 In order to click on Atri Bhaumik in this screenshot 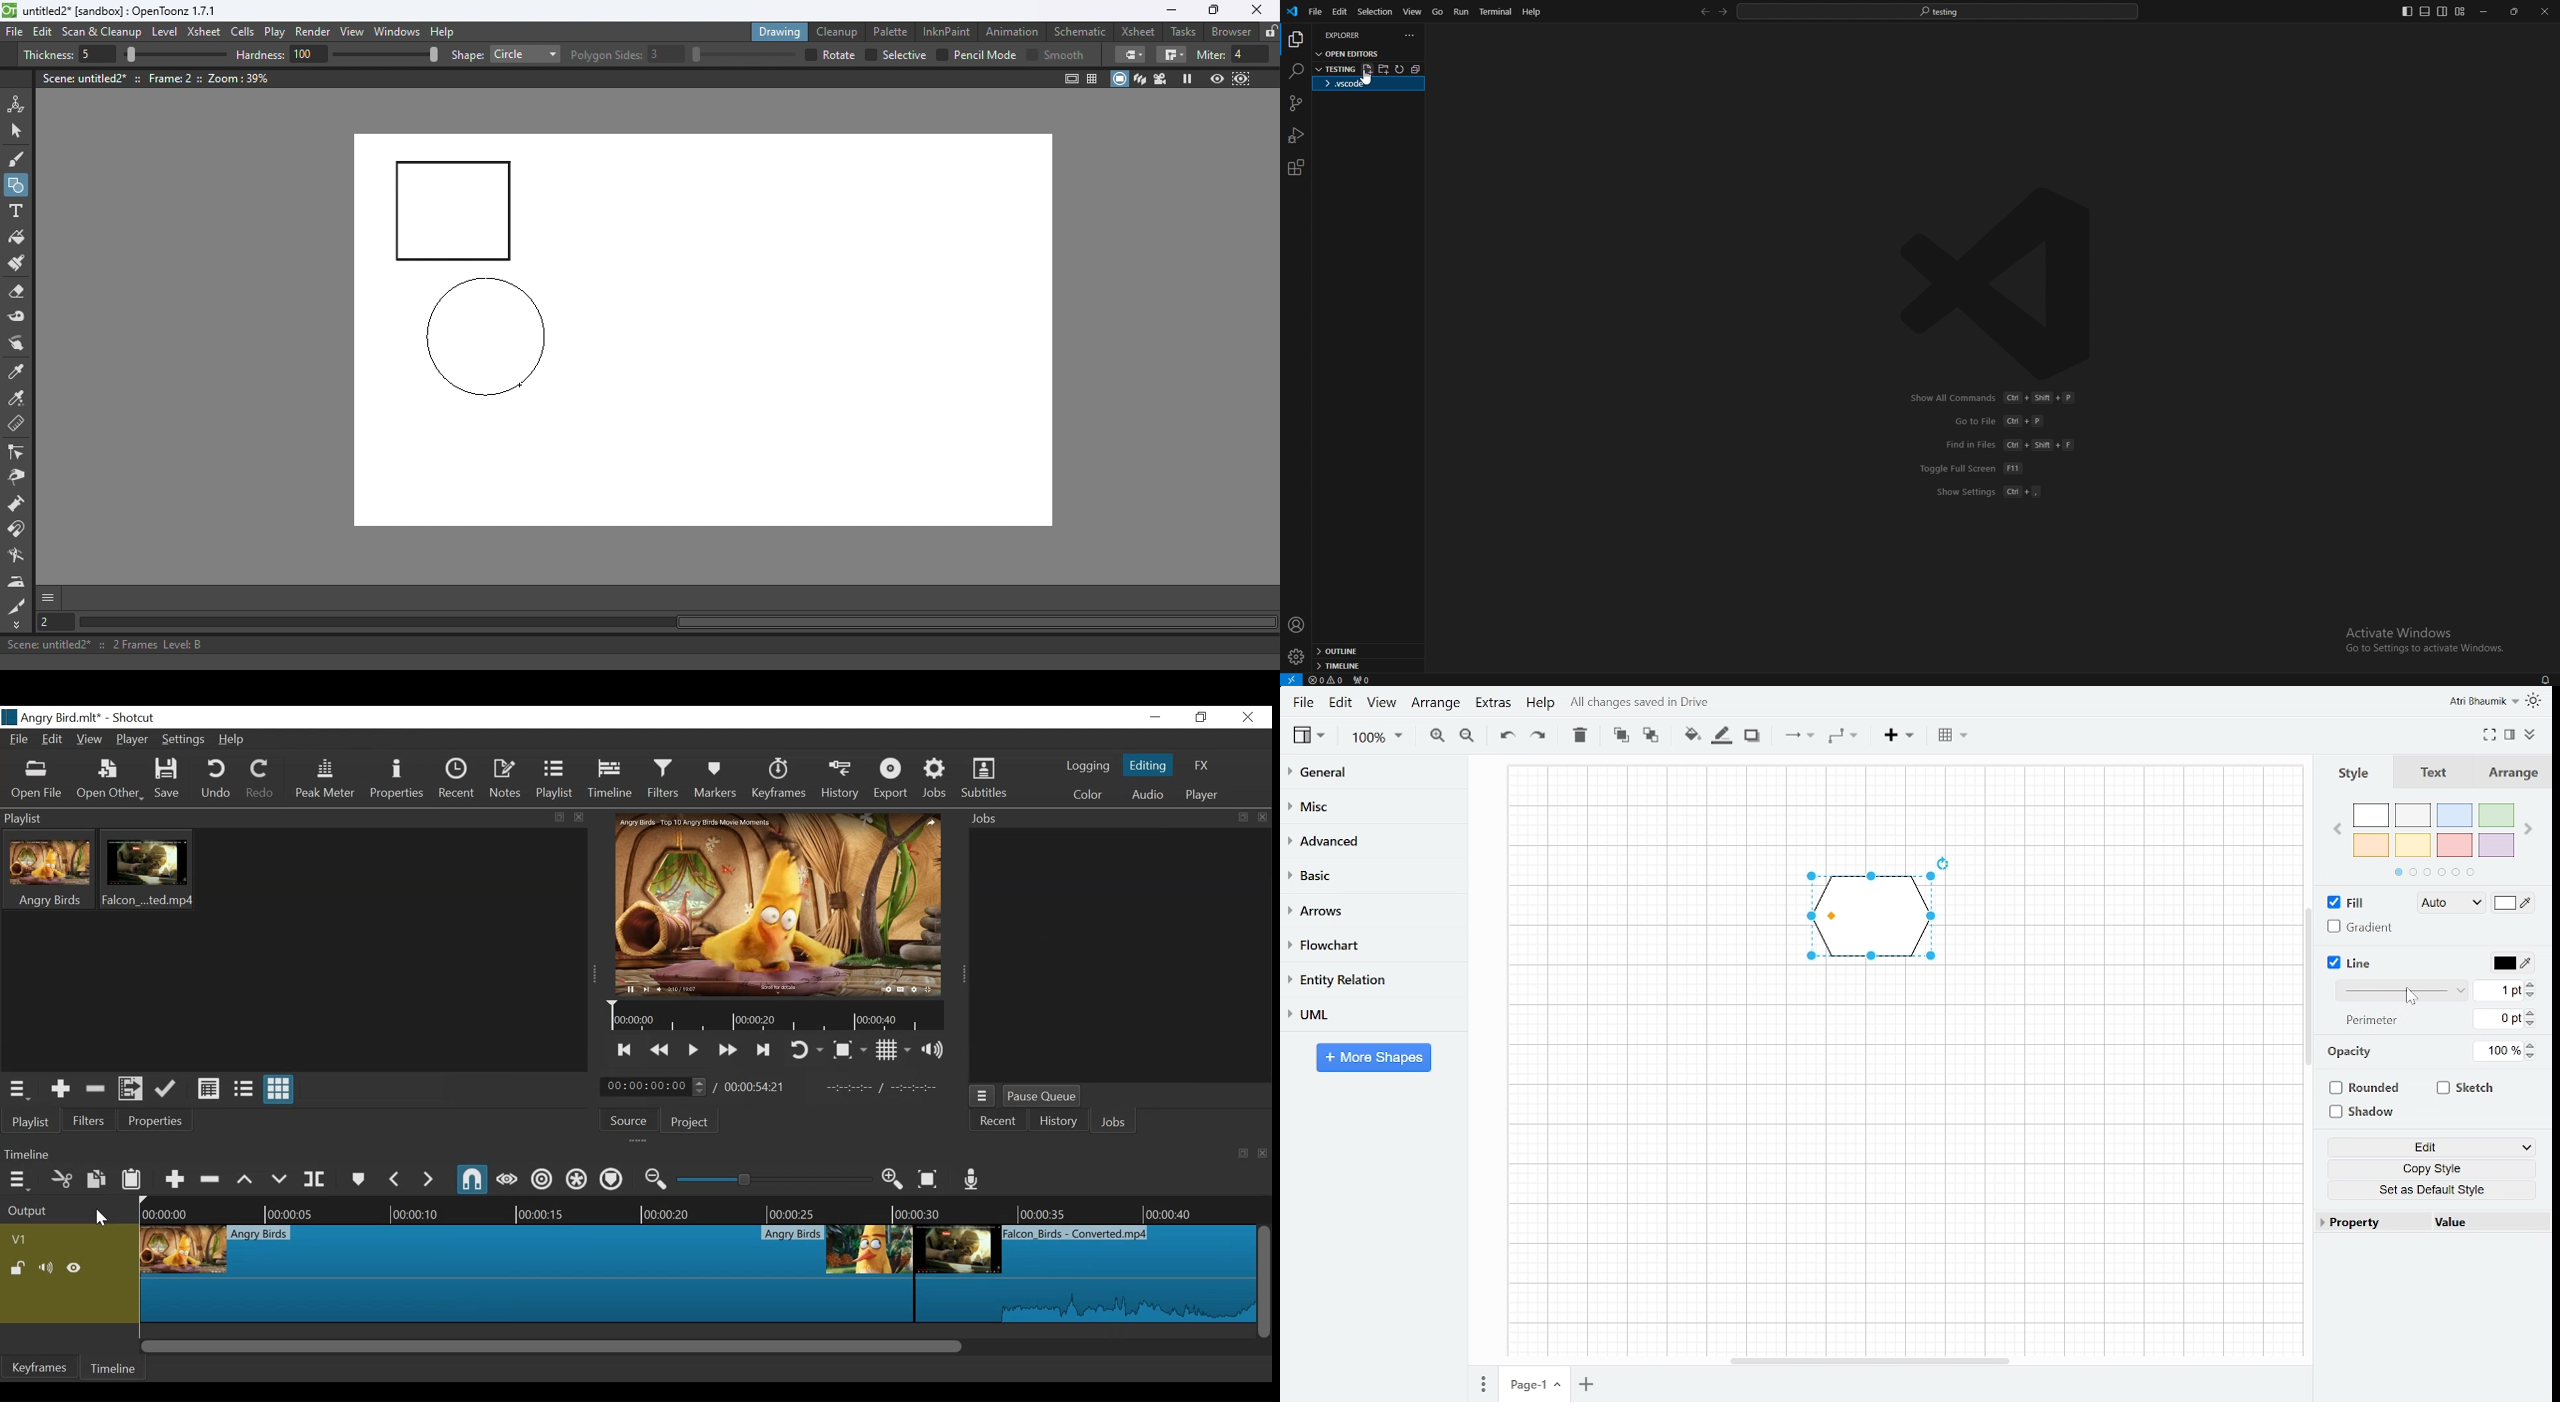, I will do `click(2485, 701)`.